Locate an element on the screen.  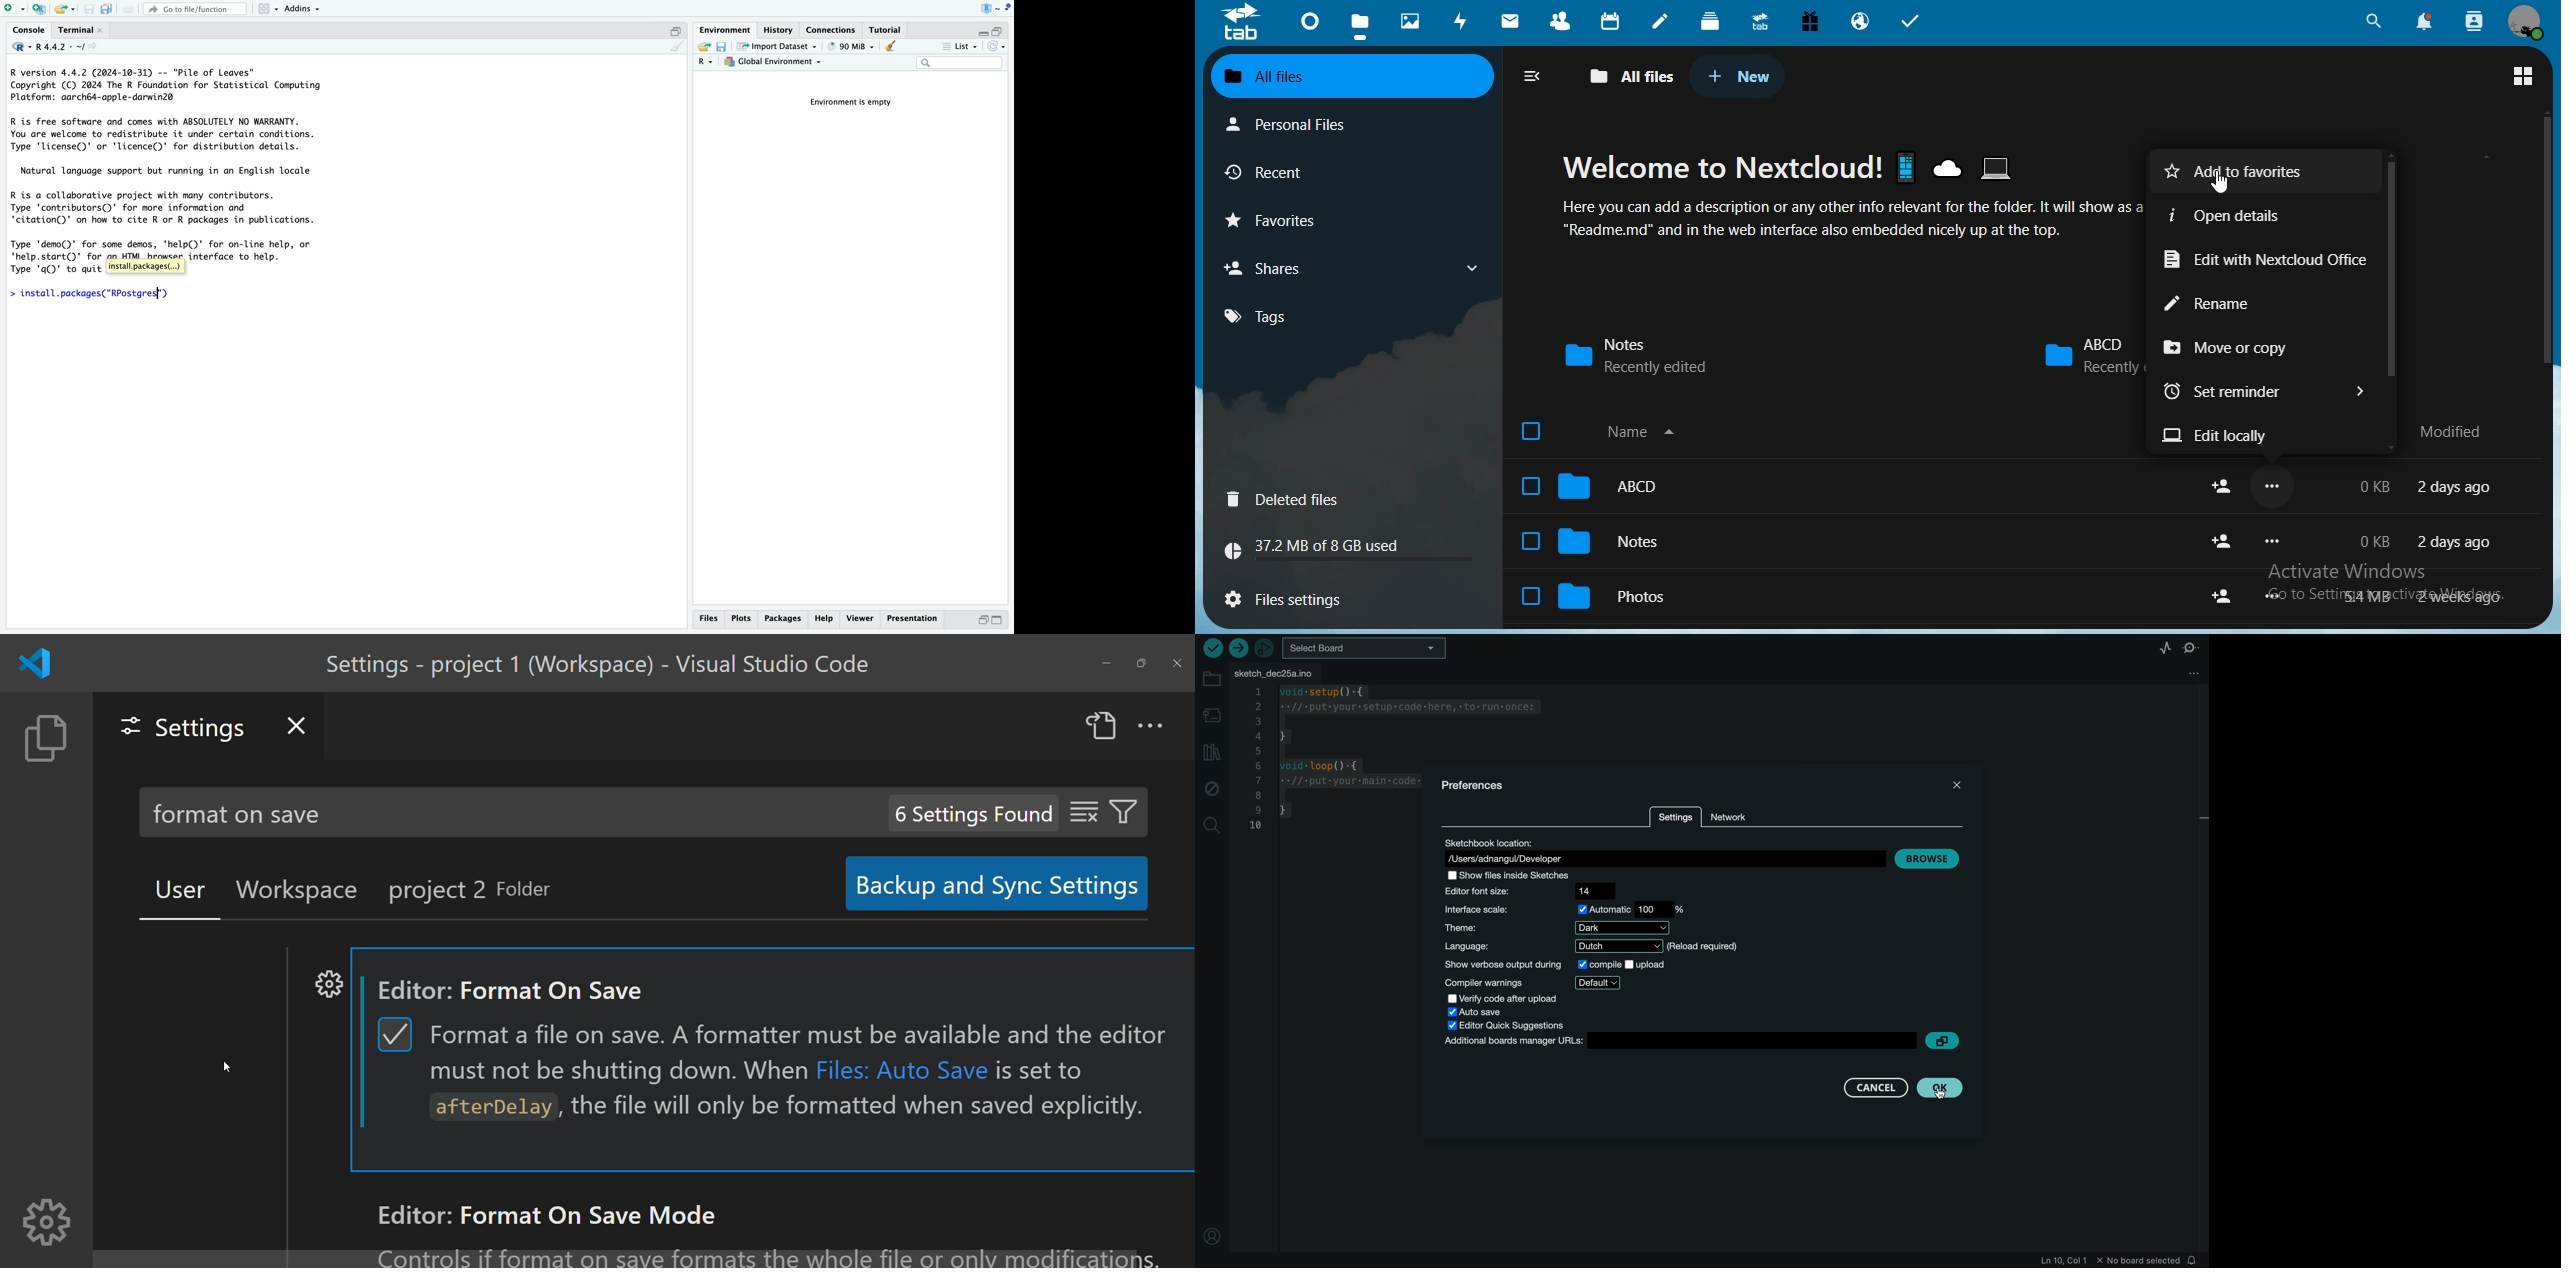
atterDelay, the file will only be formatted when saved explicitly. is located at coordinates (796, 1108).